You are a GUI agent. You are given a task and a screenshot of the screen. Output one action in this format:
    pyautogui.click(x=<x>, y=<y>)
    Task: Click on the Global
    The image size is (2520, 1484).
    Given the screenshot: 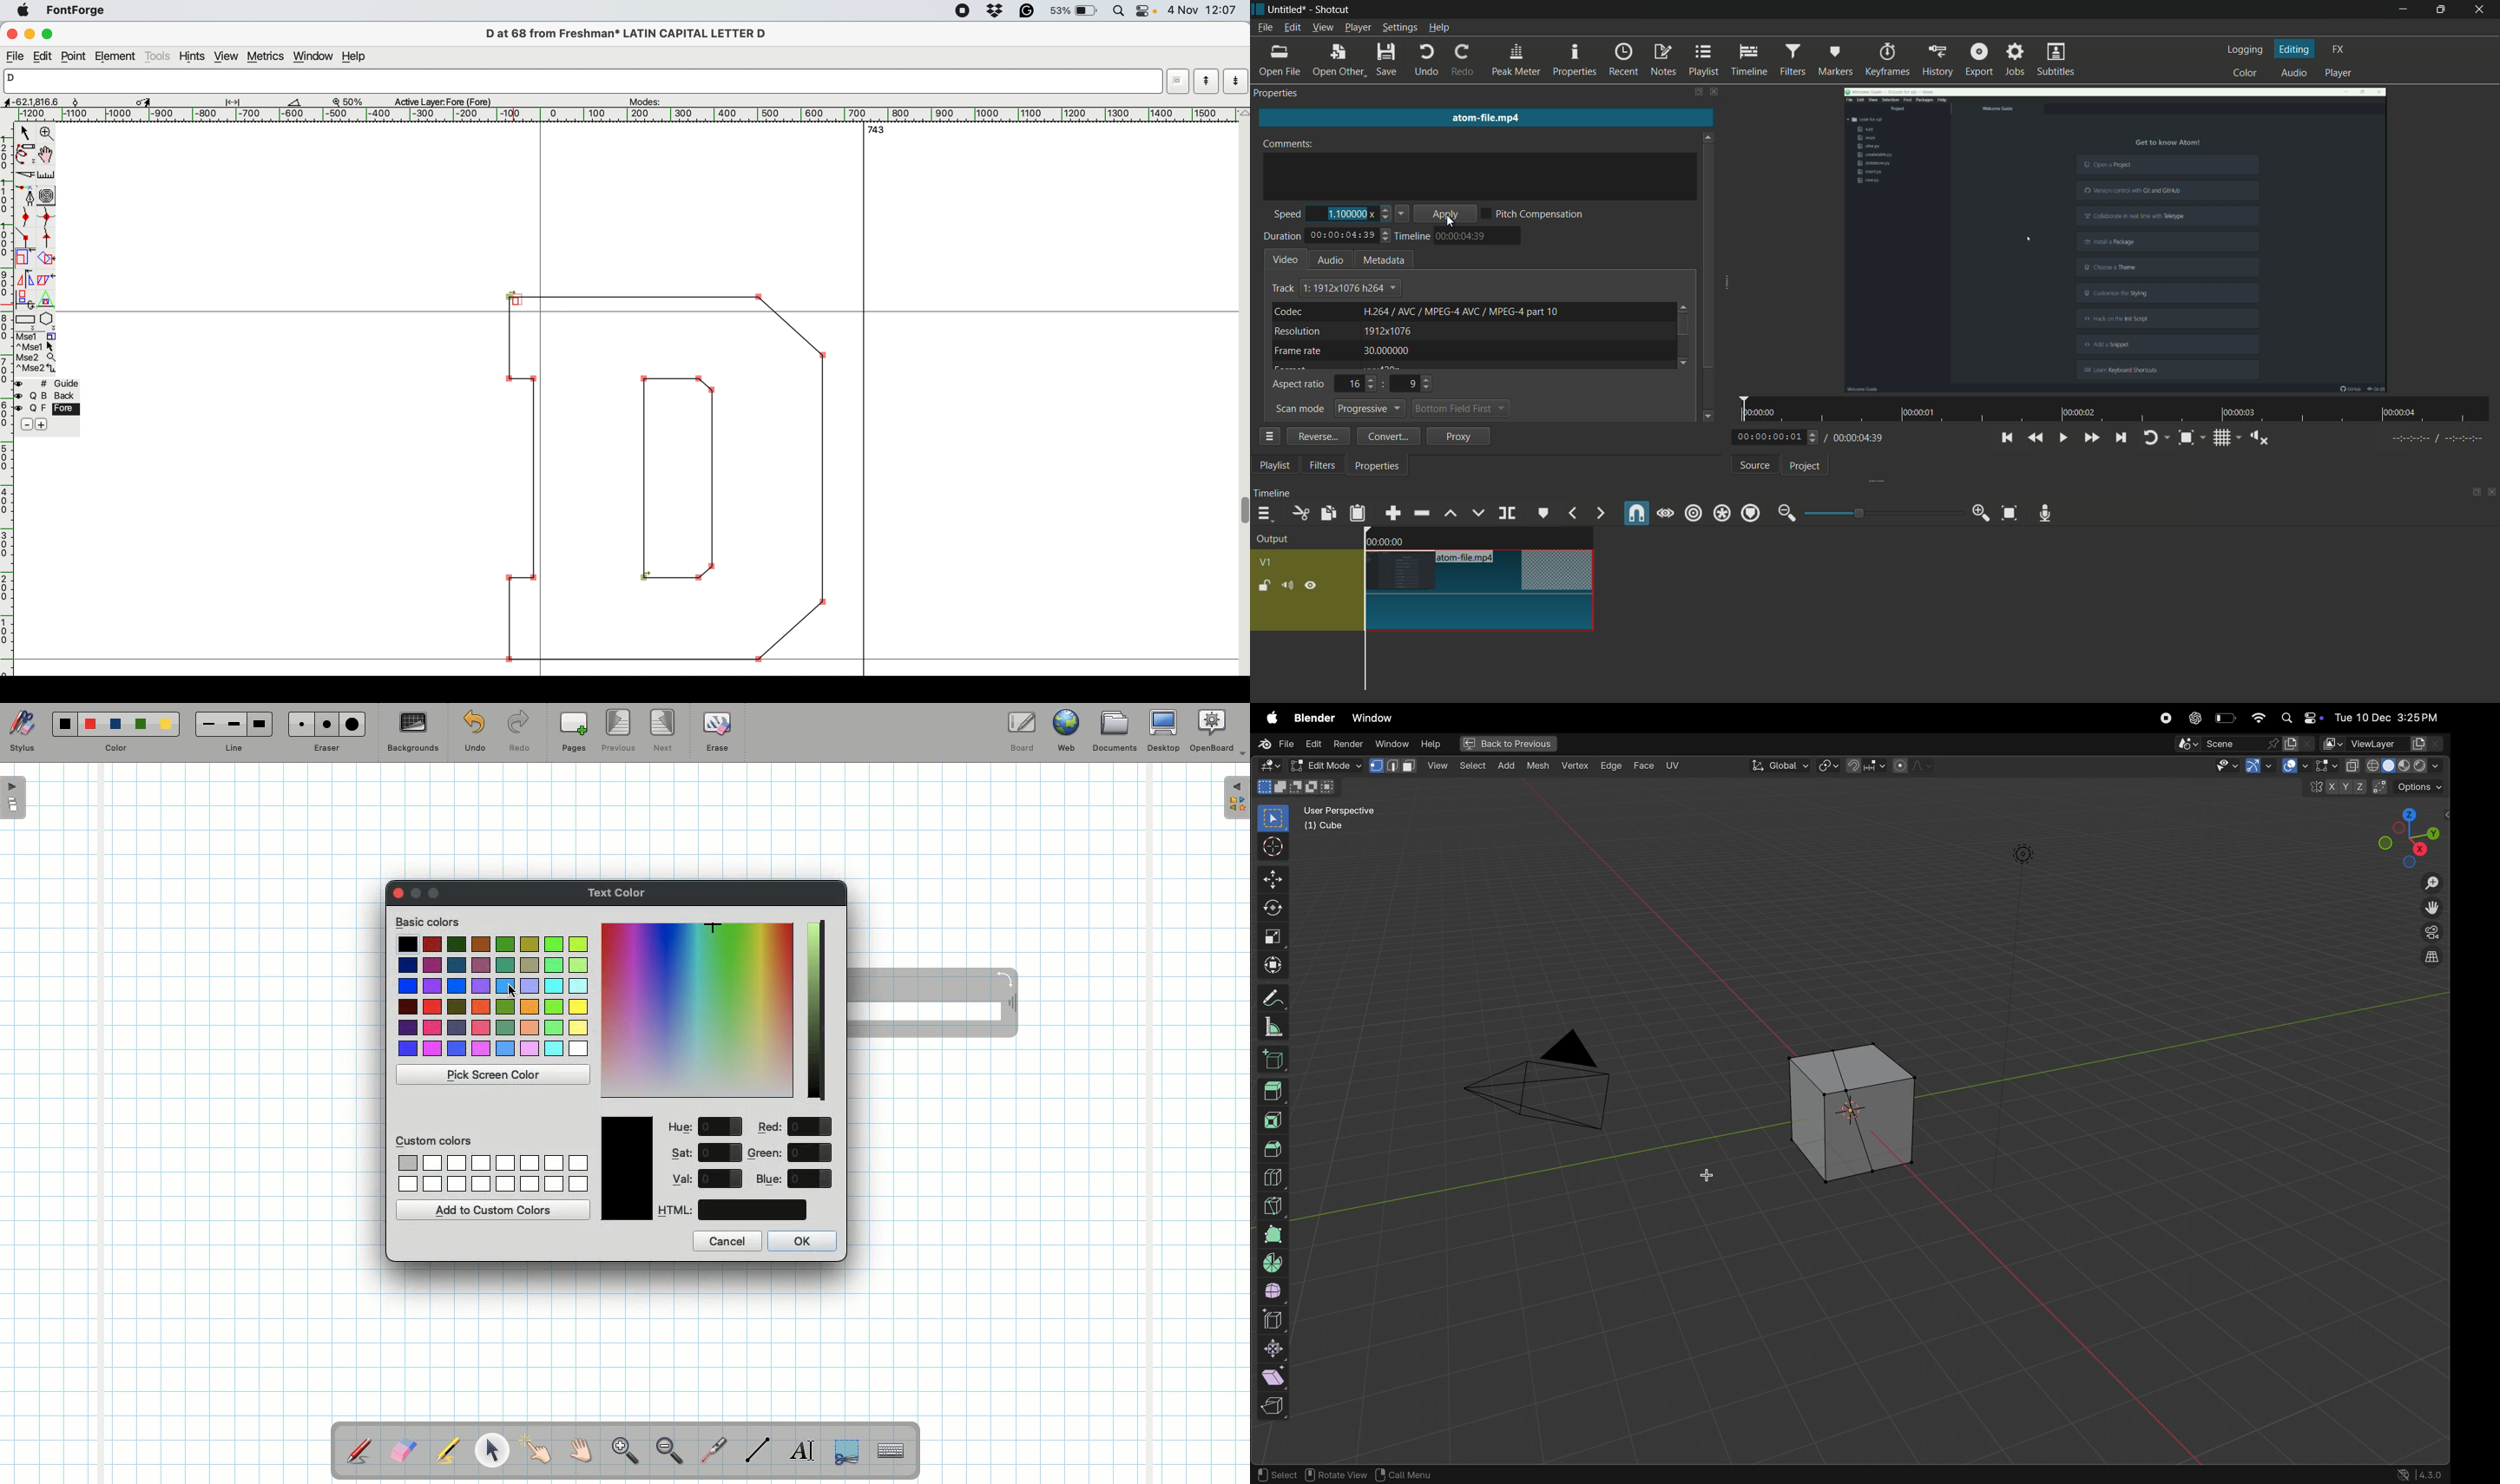 What is the action you would take?
    pyautogui.click(x=1780, y=765)
    